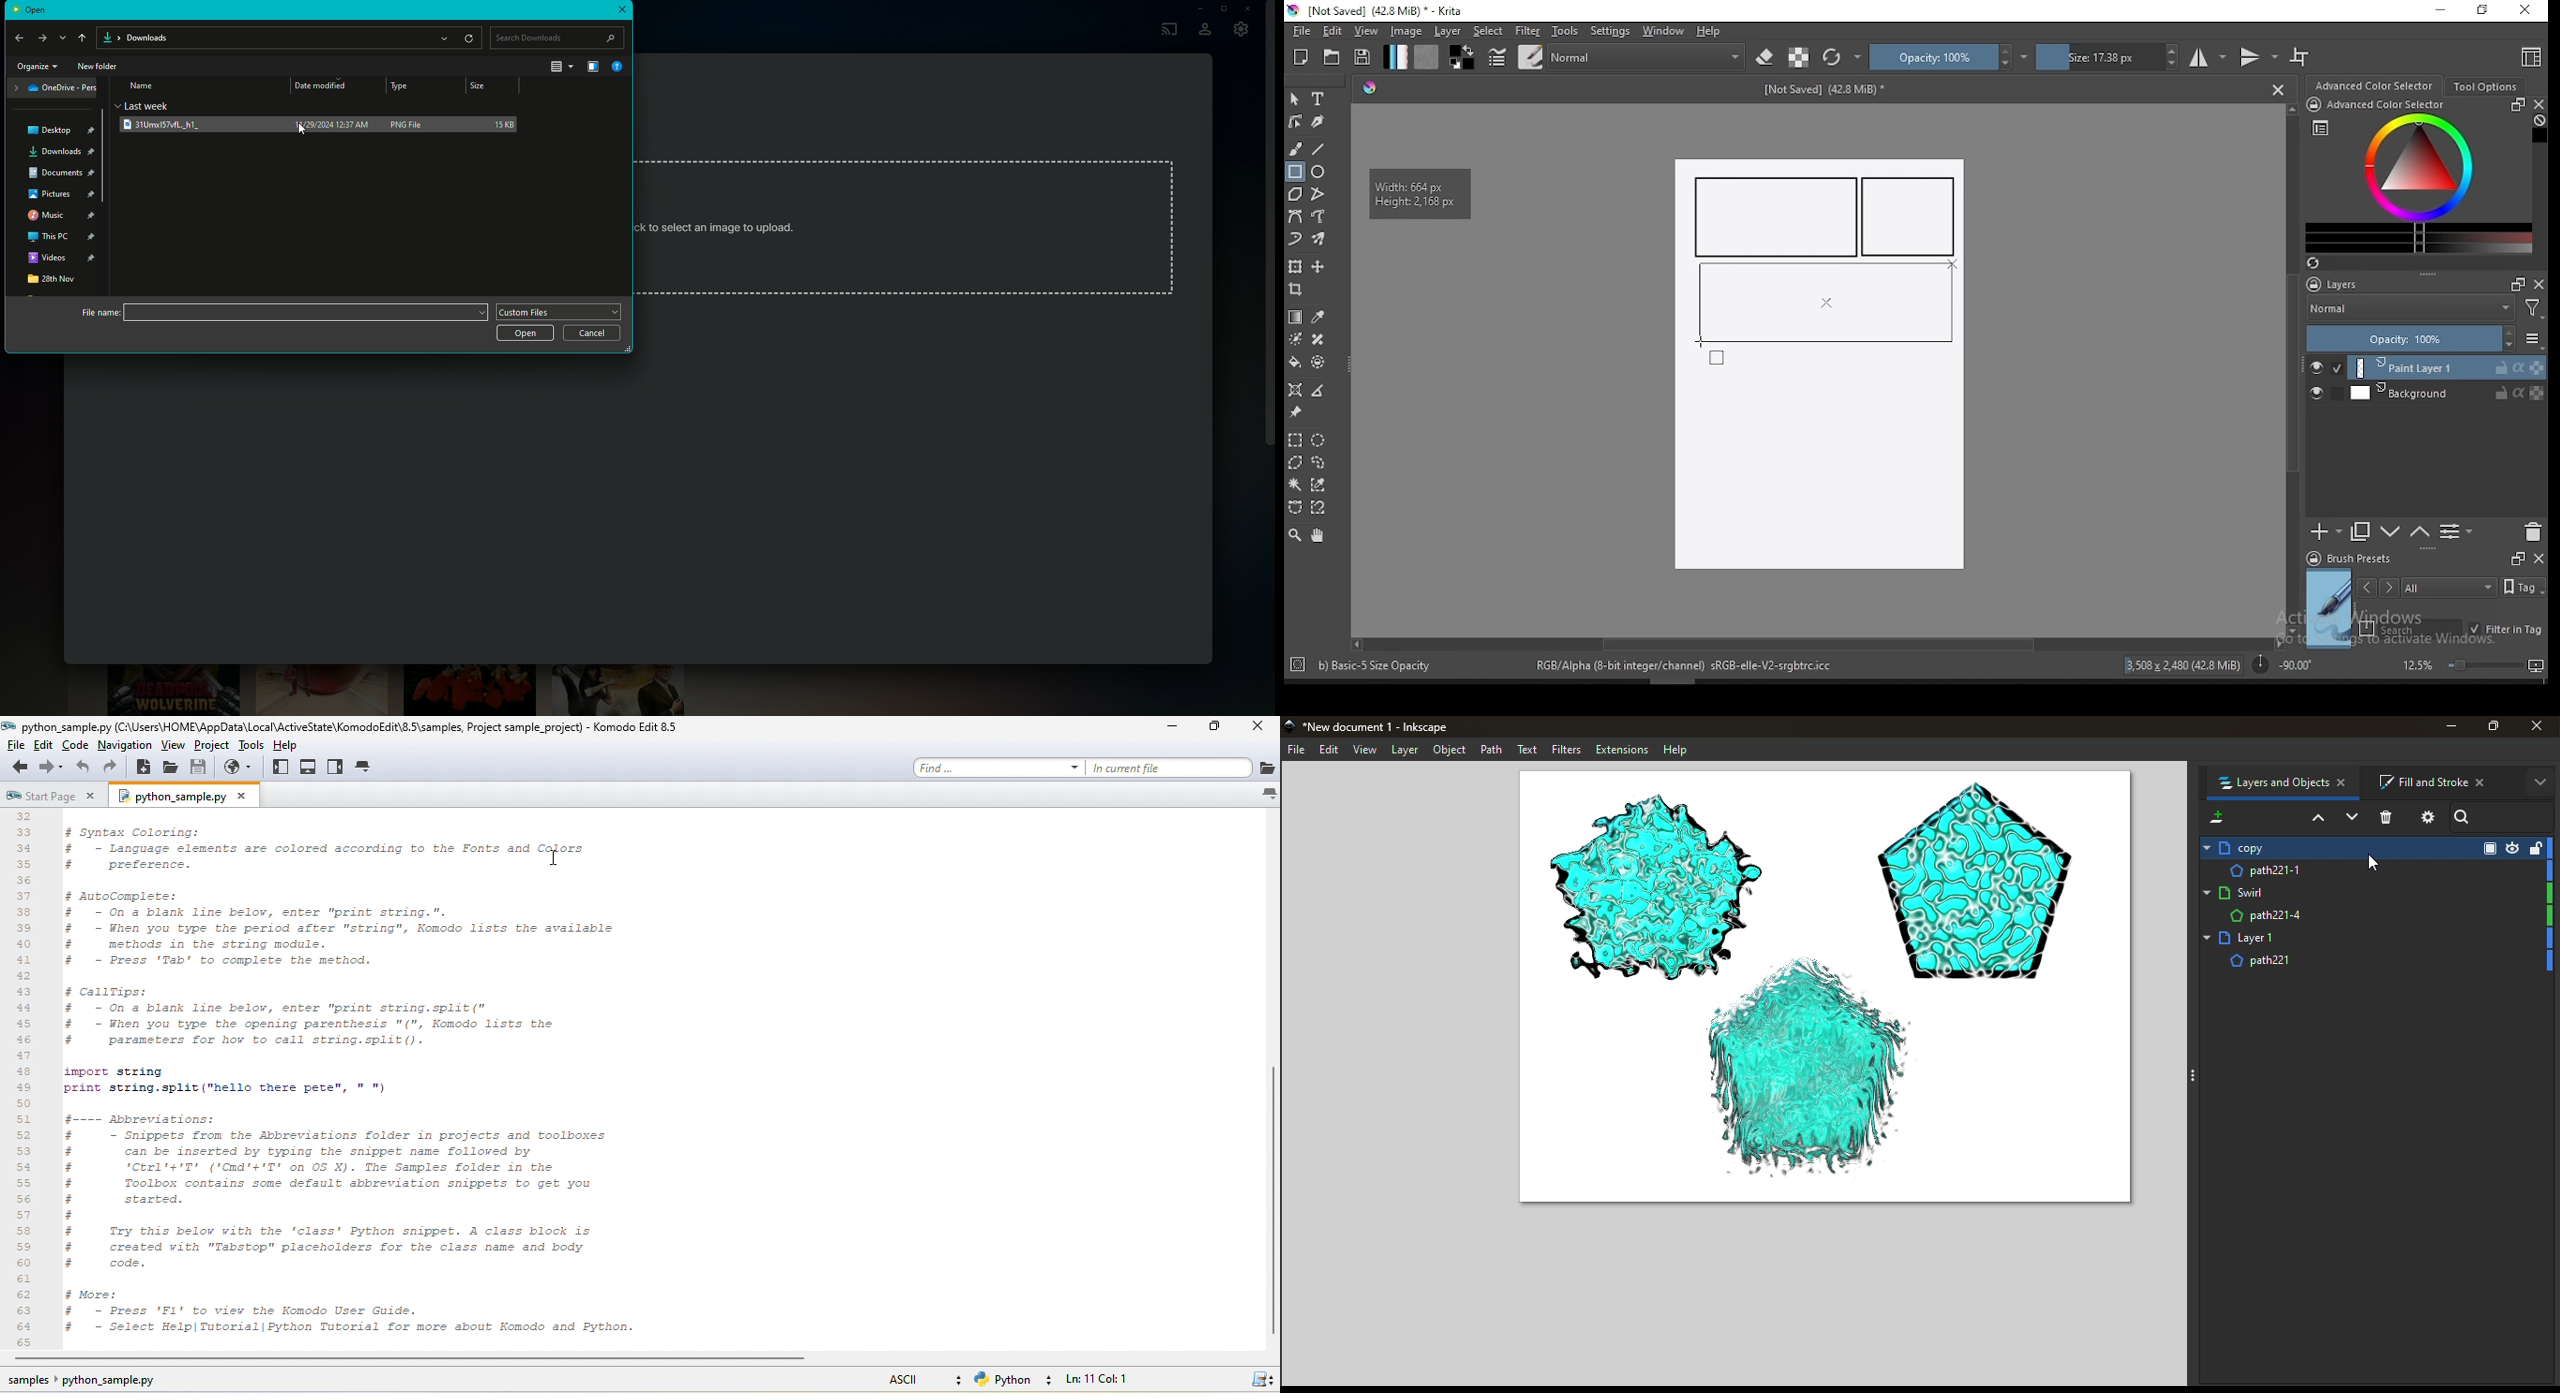  I want to click on Sort, so click(560, 66).